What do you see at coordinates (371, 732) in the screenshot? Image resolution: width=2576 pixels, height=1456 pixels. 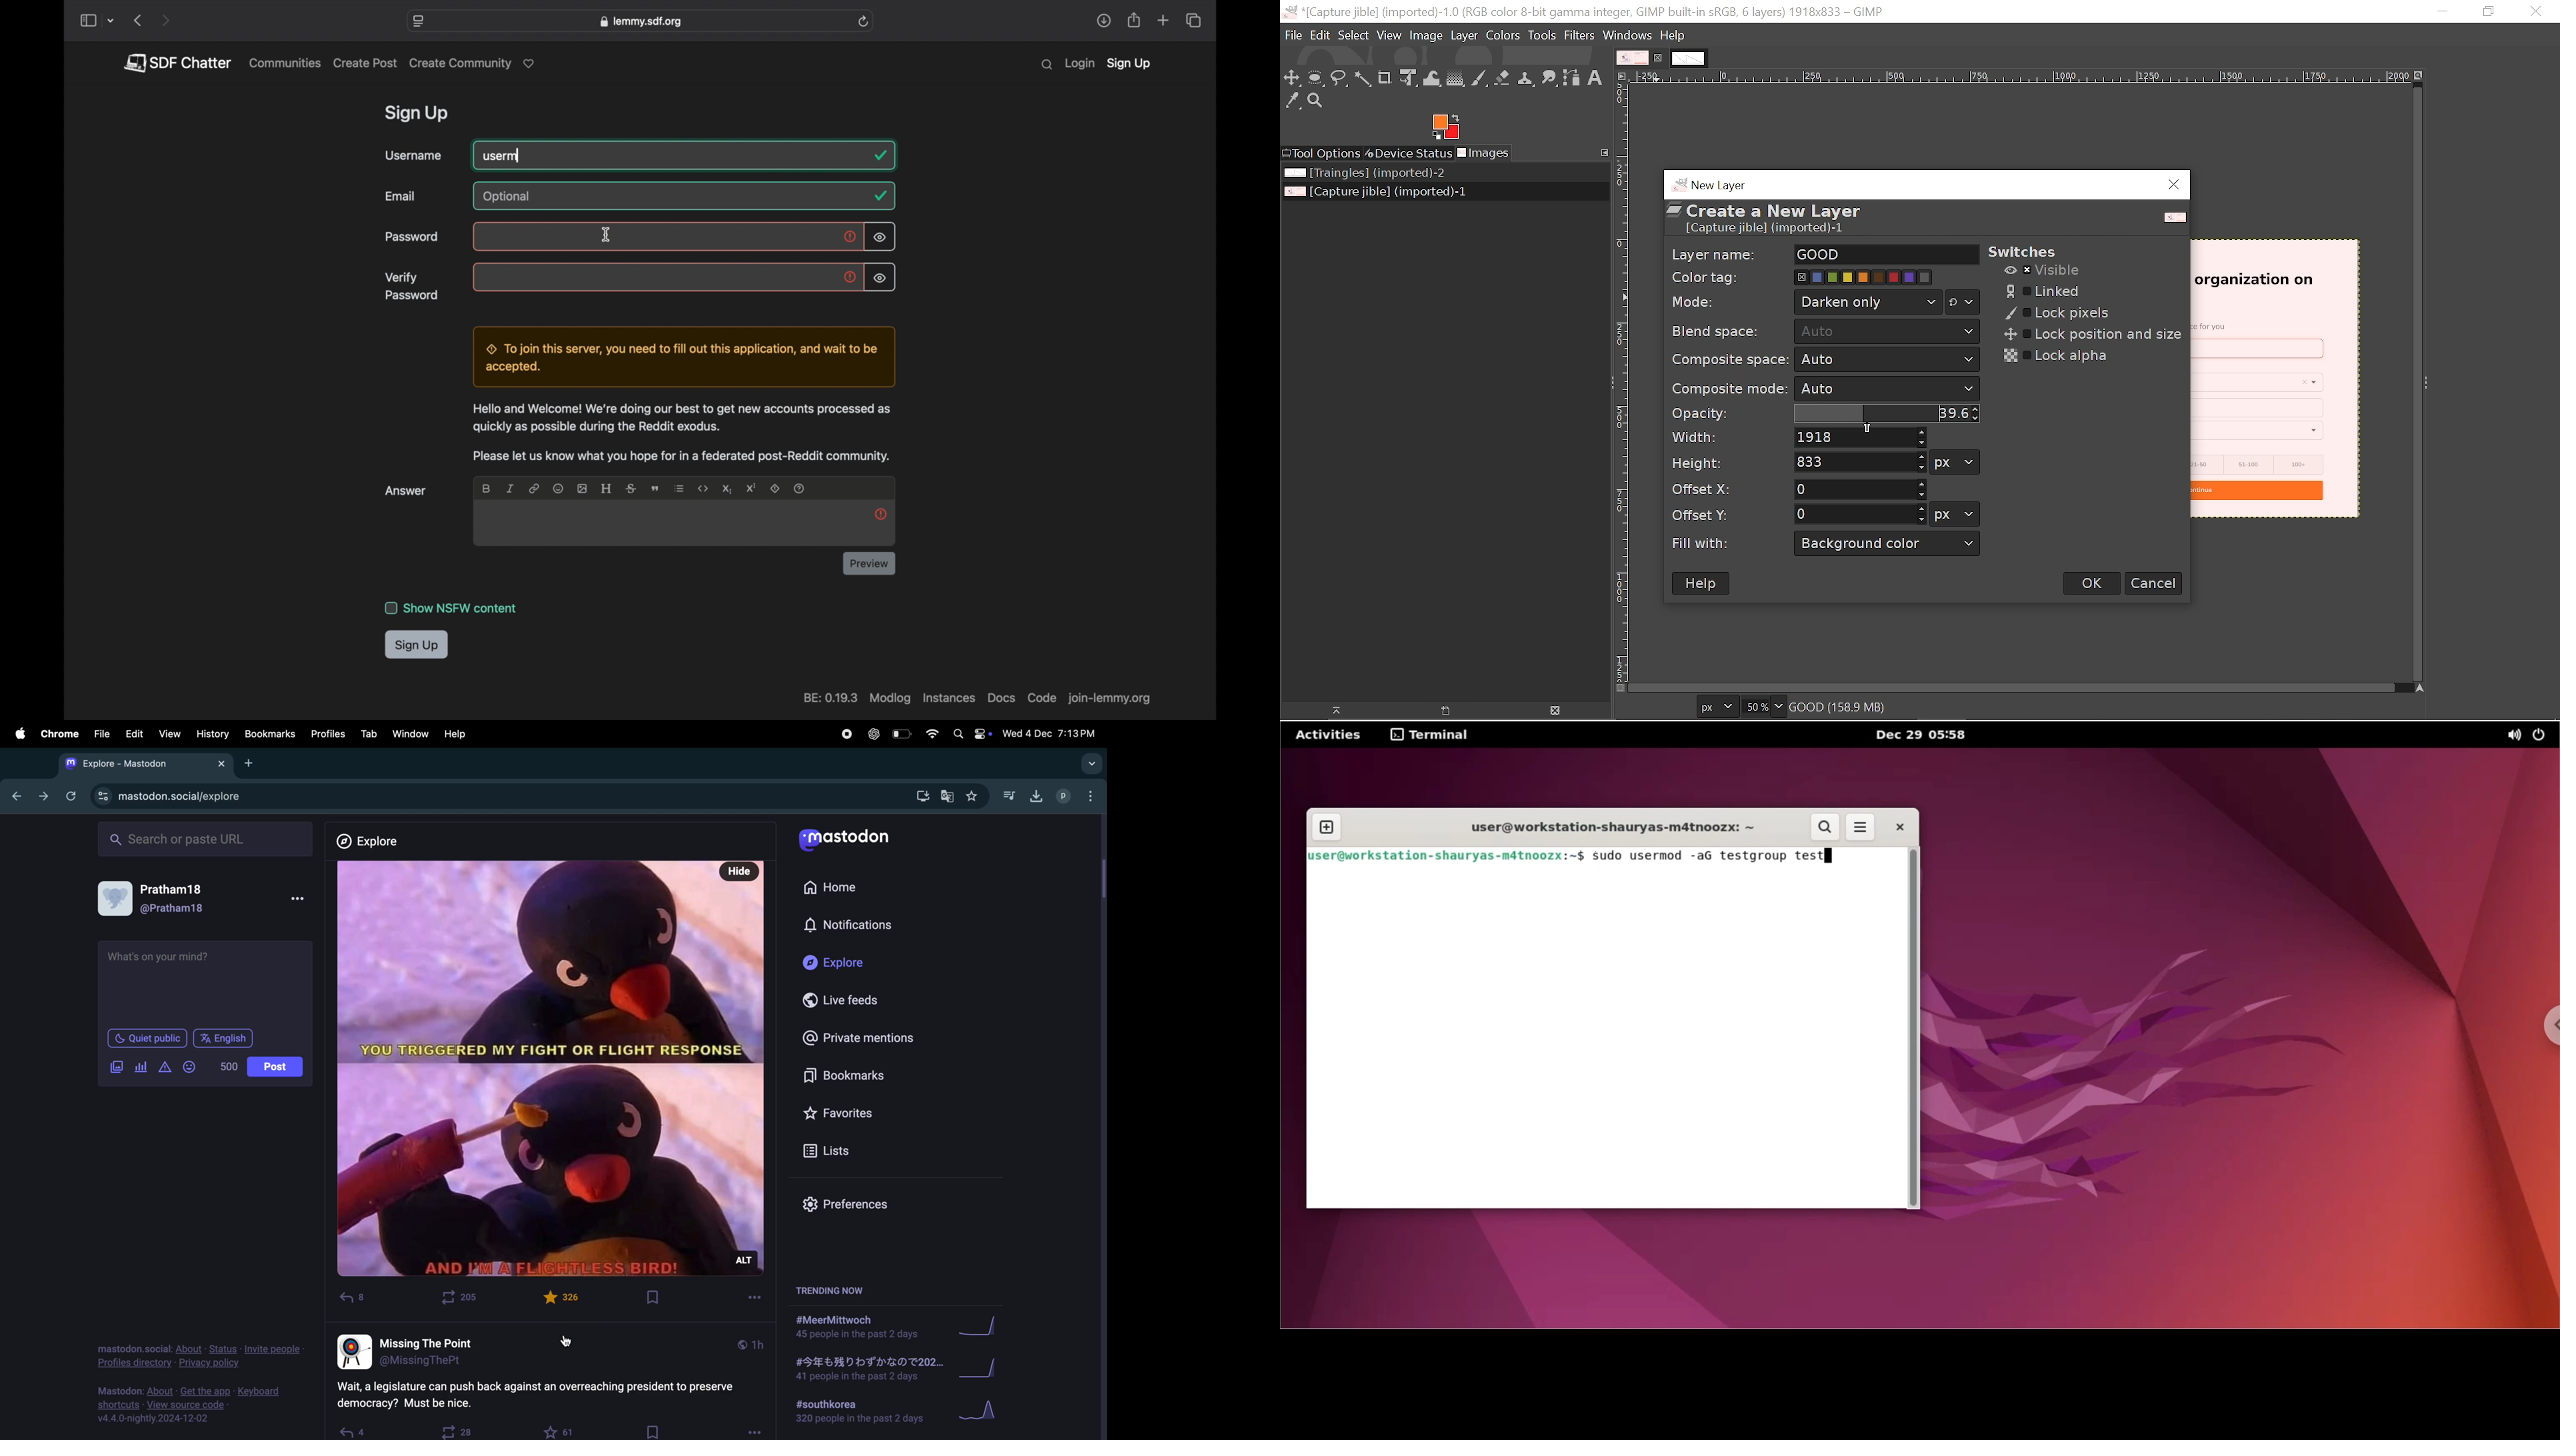 I see `tab` at bounding box center [371, 732].